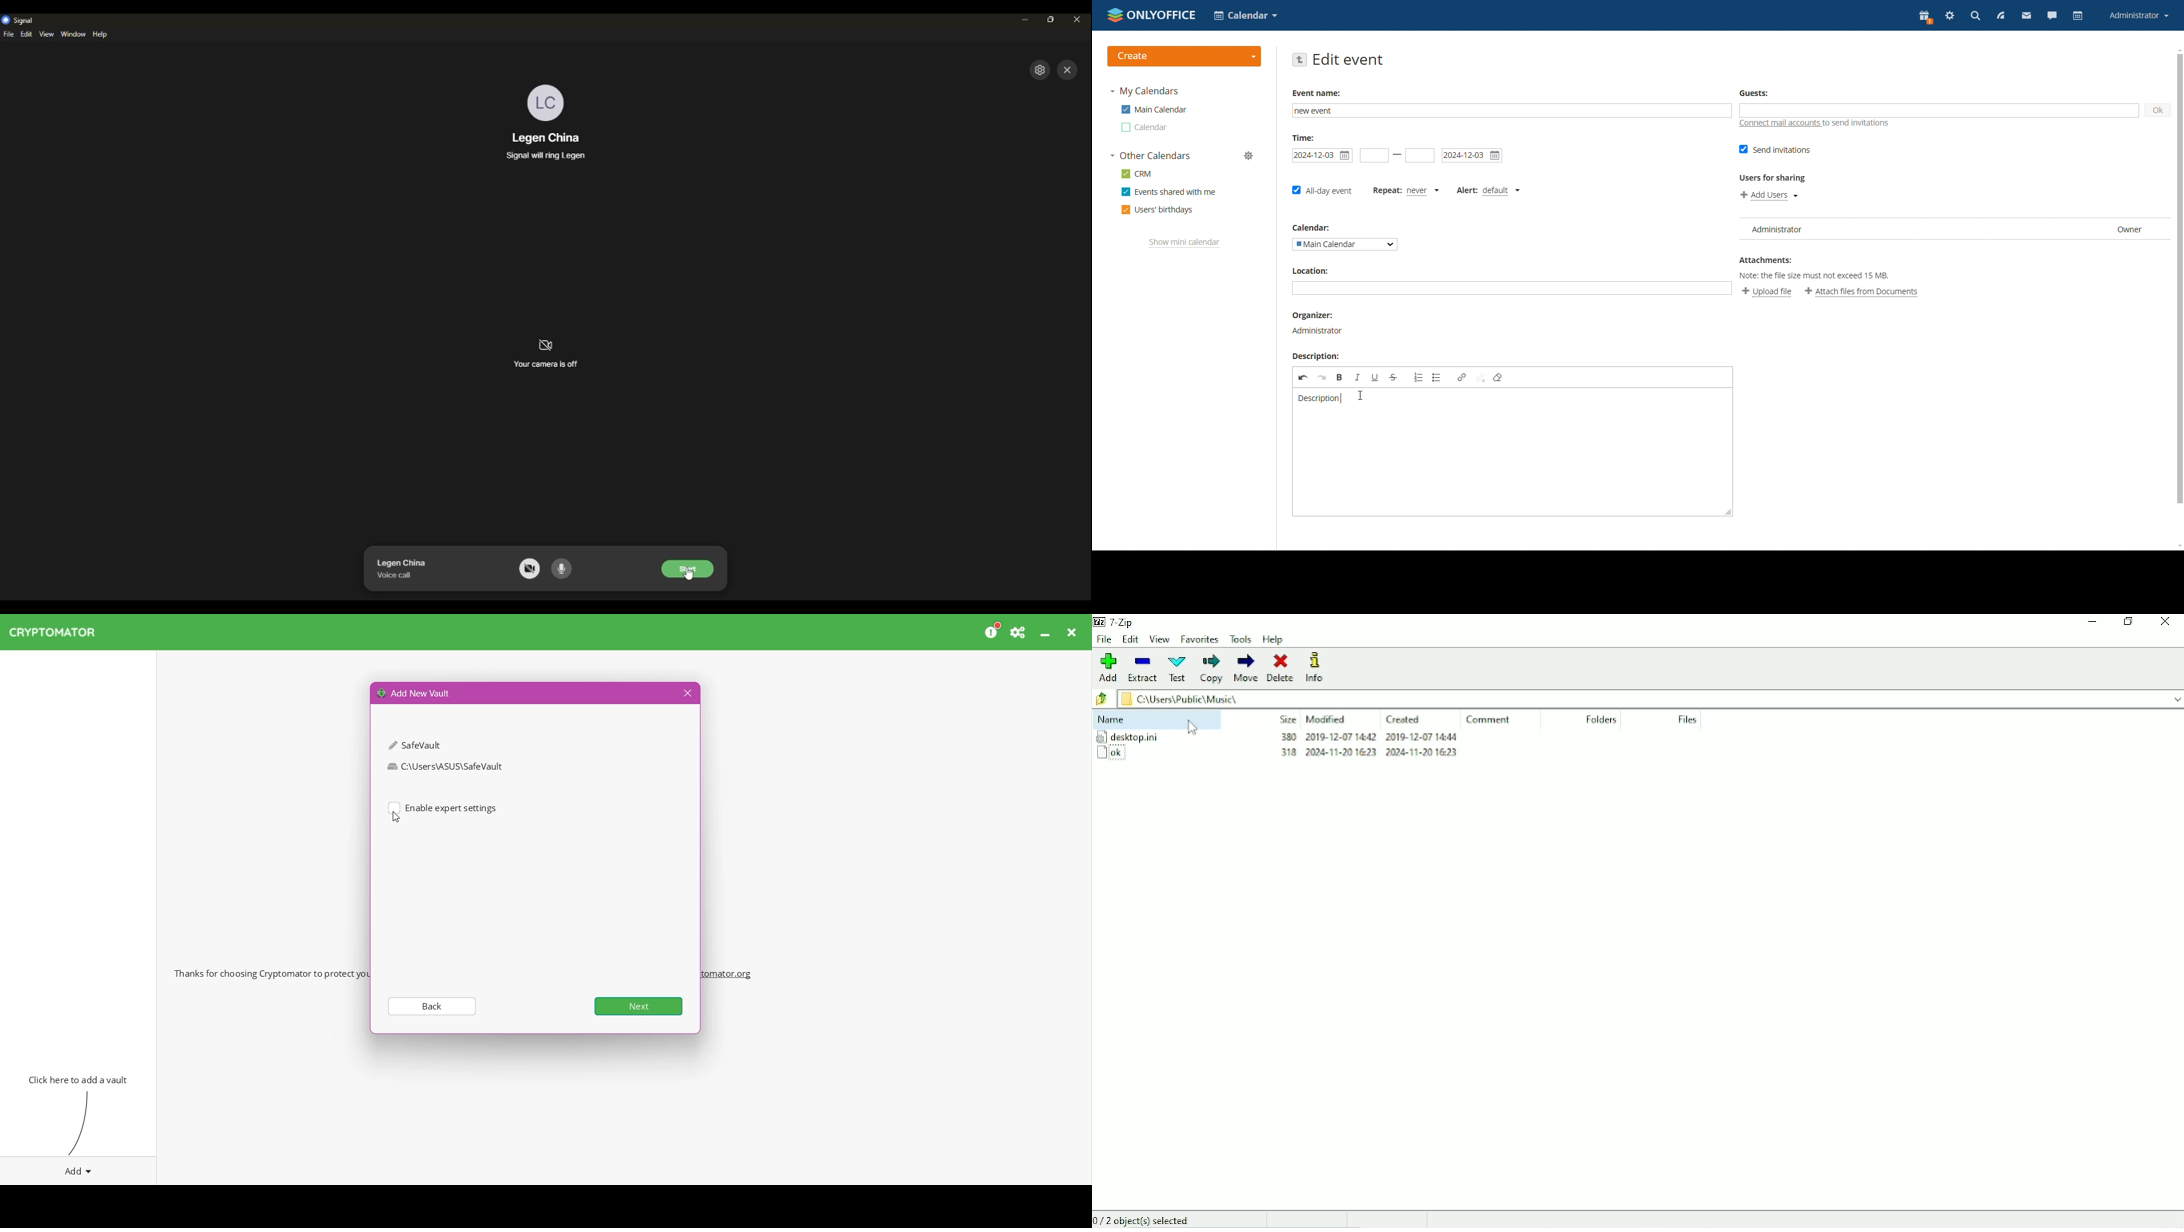  Describe the element at coordinates (1073, 632) in the screenshot. I see `Close` at that location.